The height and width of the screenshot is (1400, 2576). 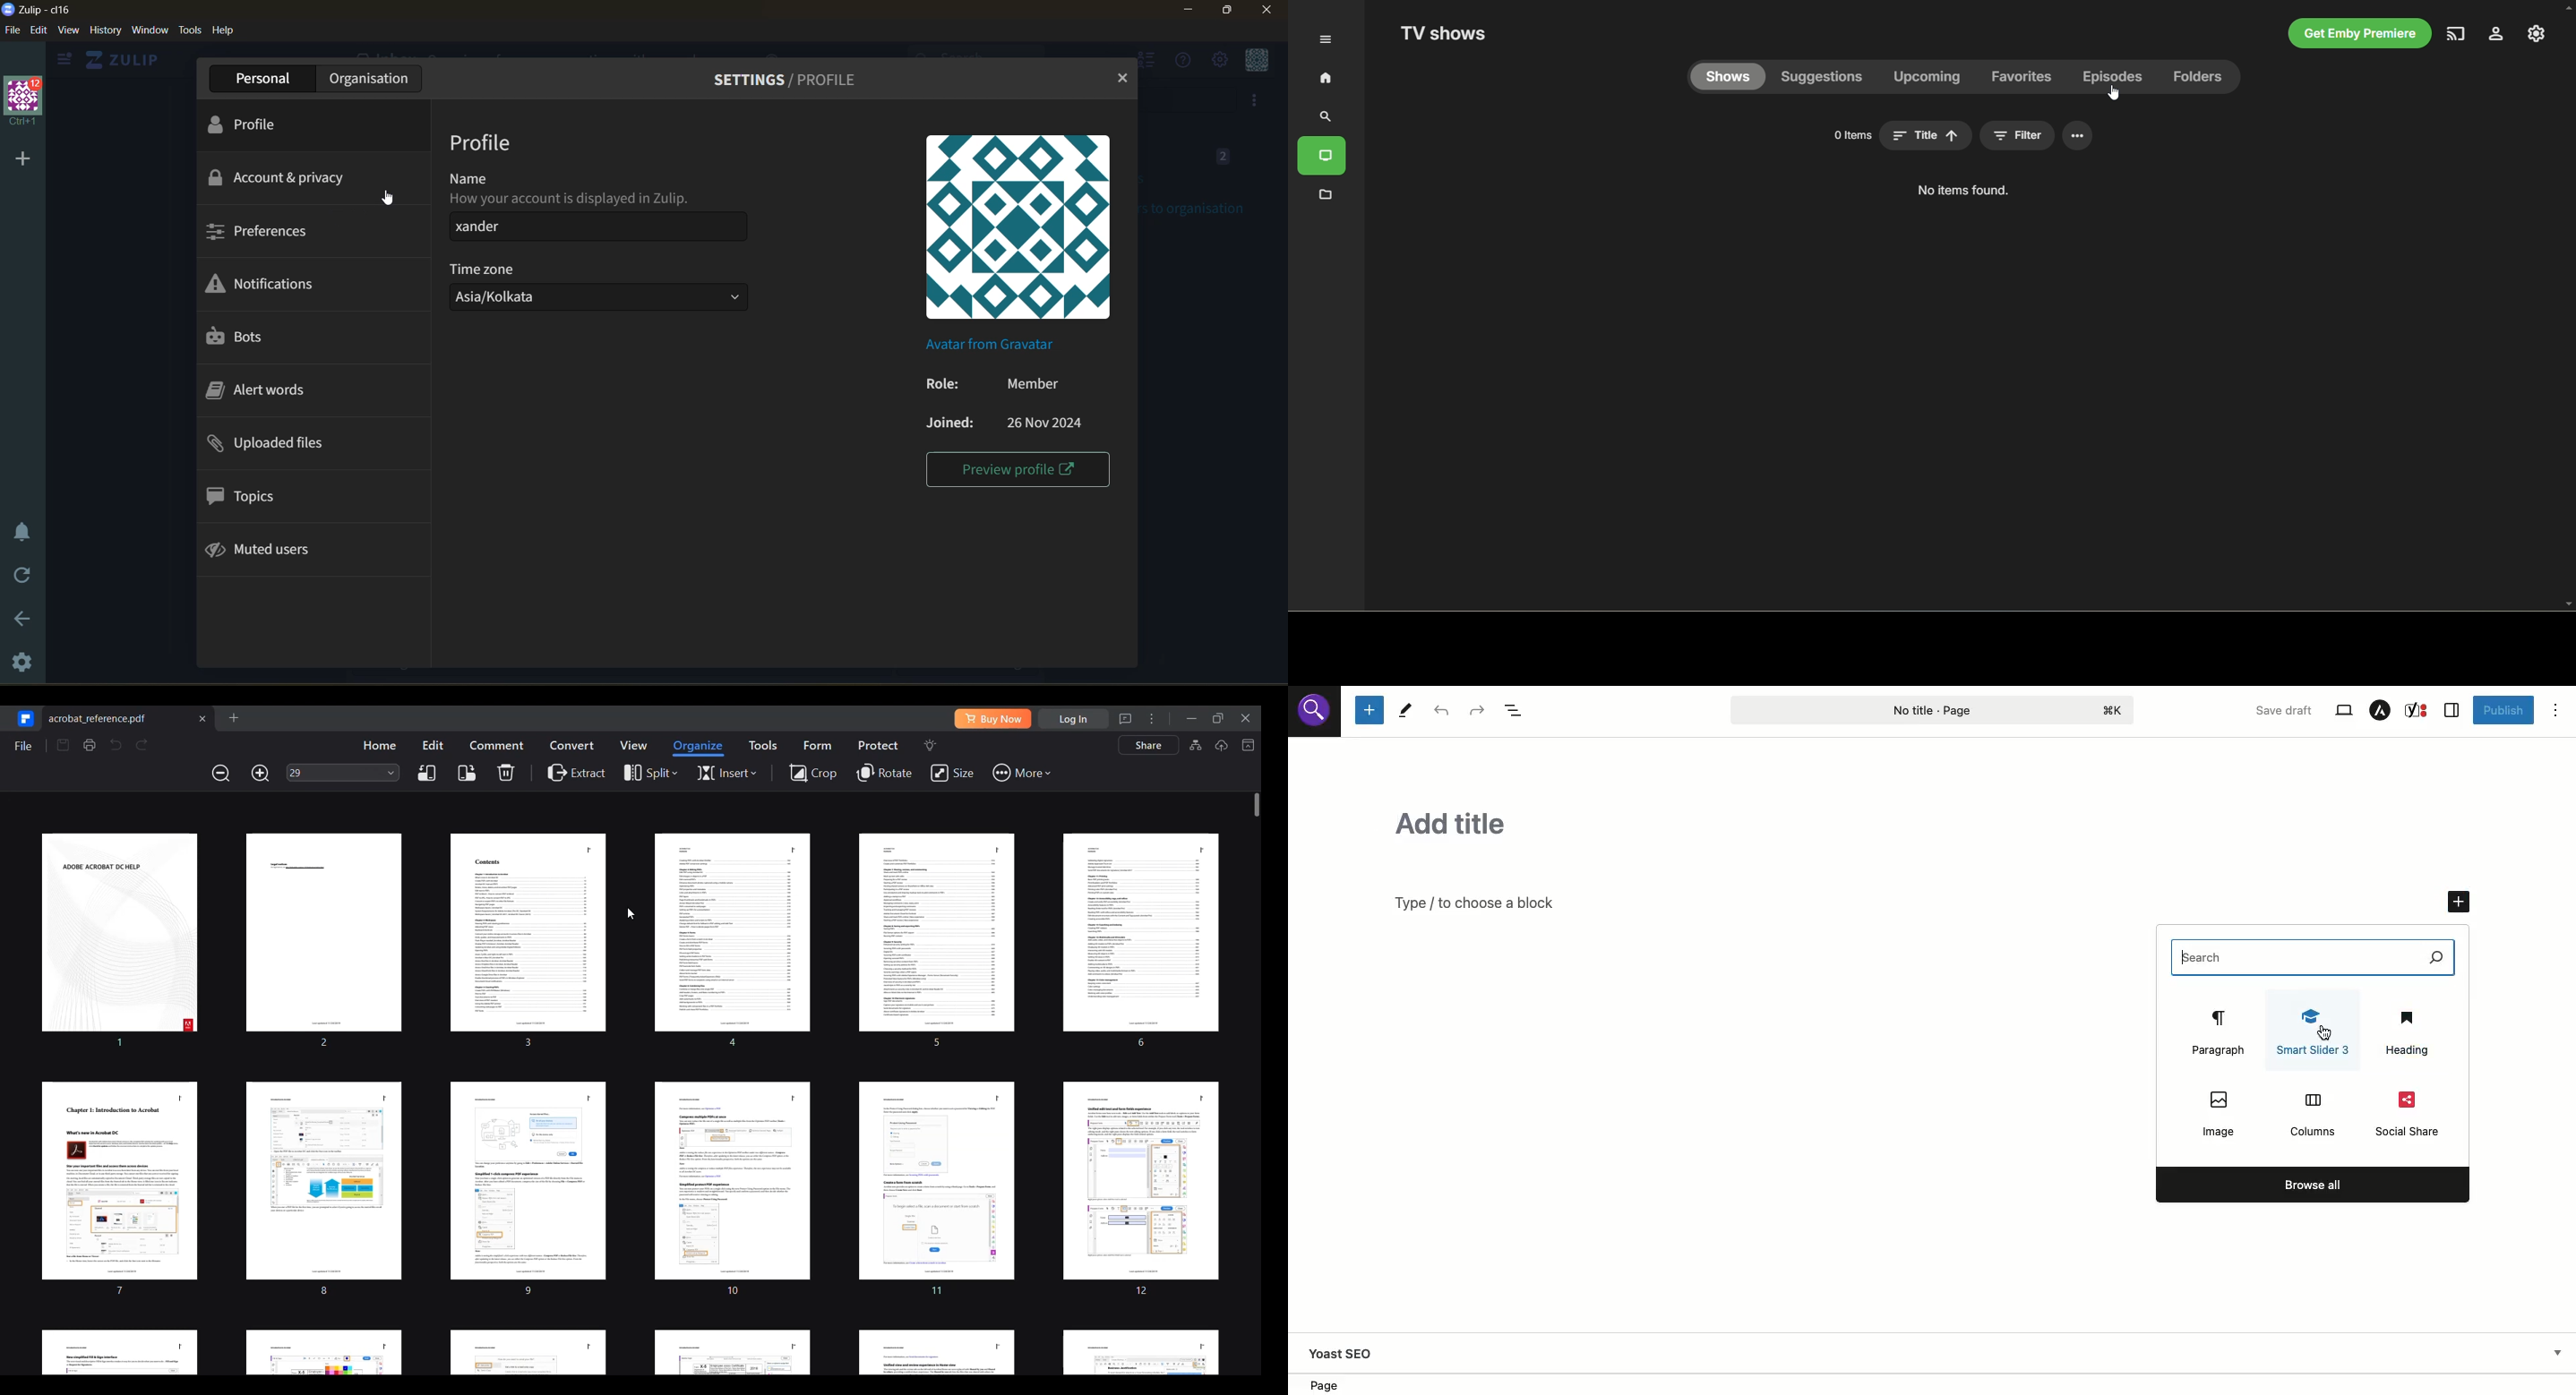 What do you see at coordinates (22, 532) in the screenshot?
I see `enable do not disturb` at bounding box center [22, 532].